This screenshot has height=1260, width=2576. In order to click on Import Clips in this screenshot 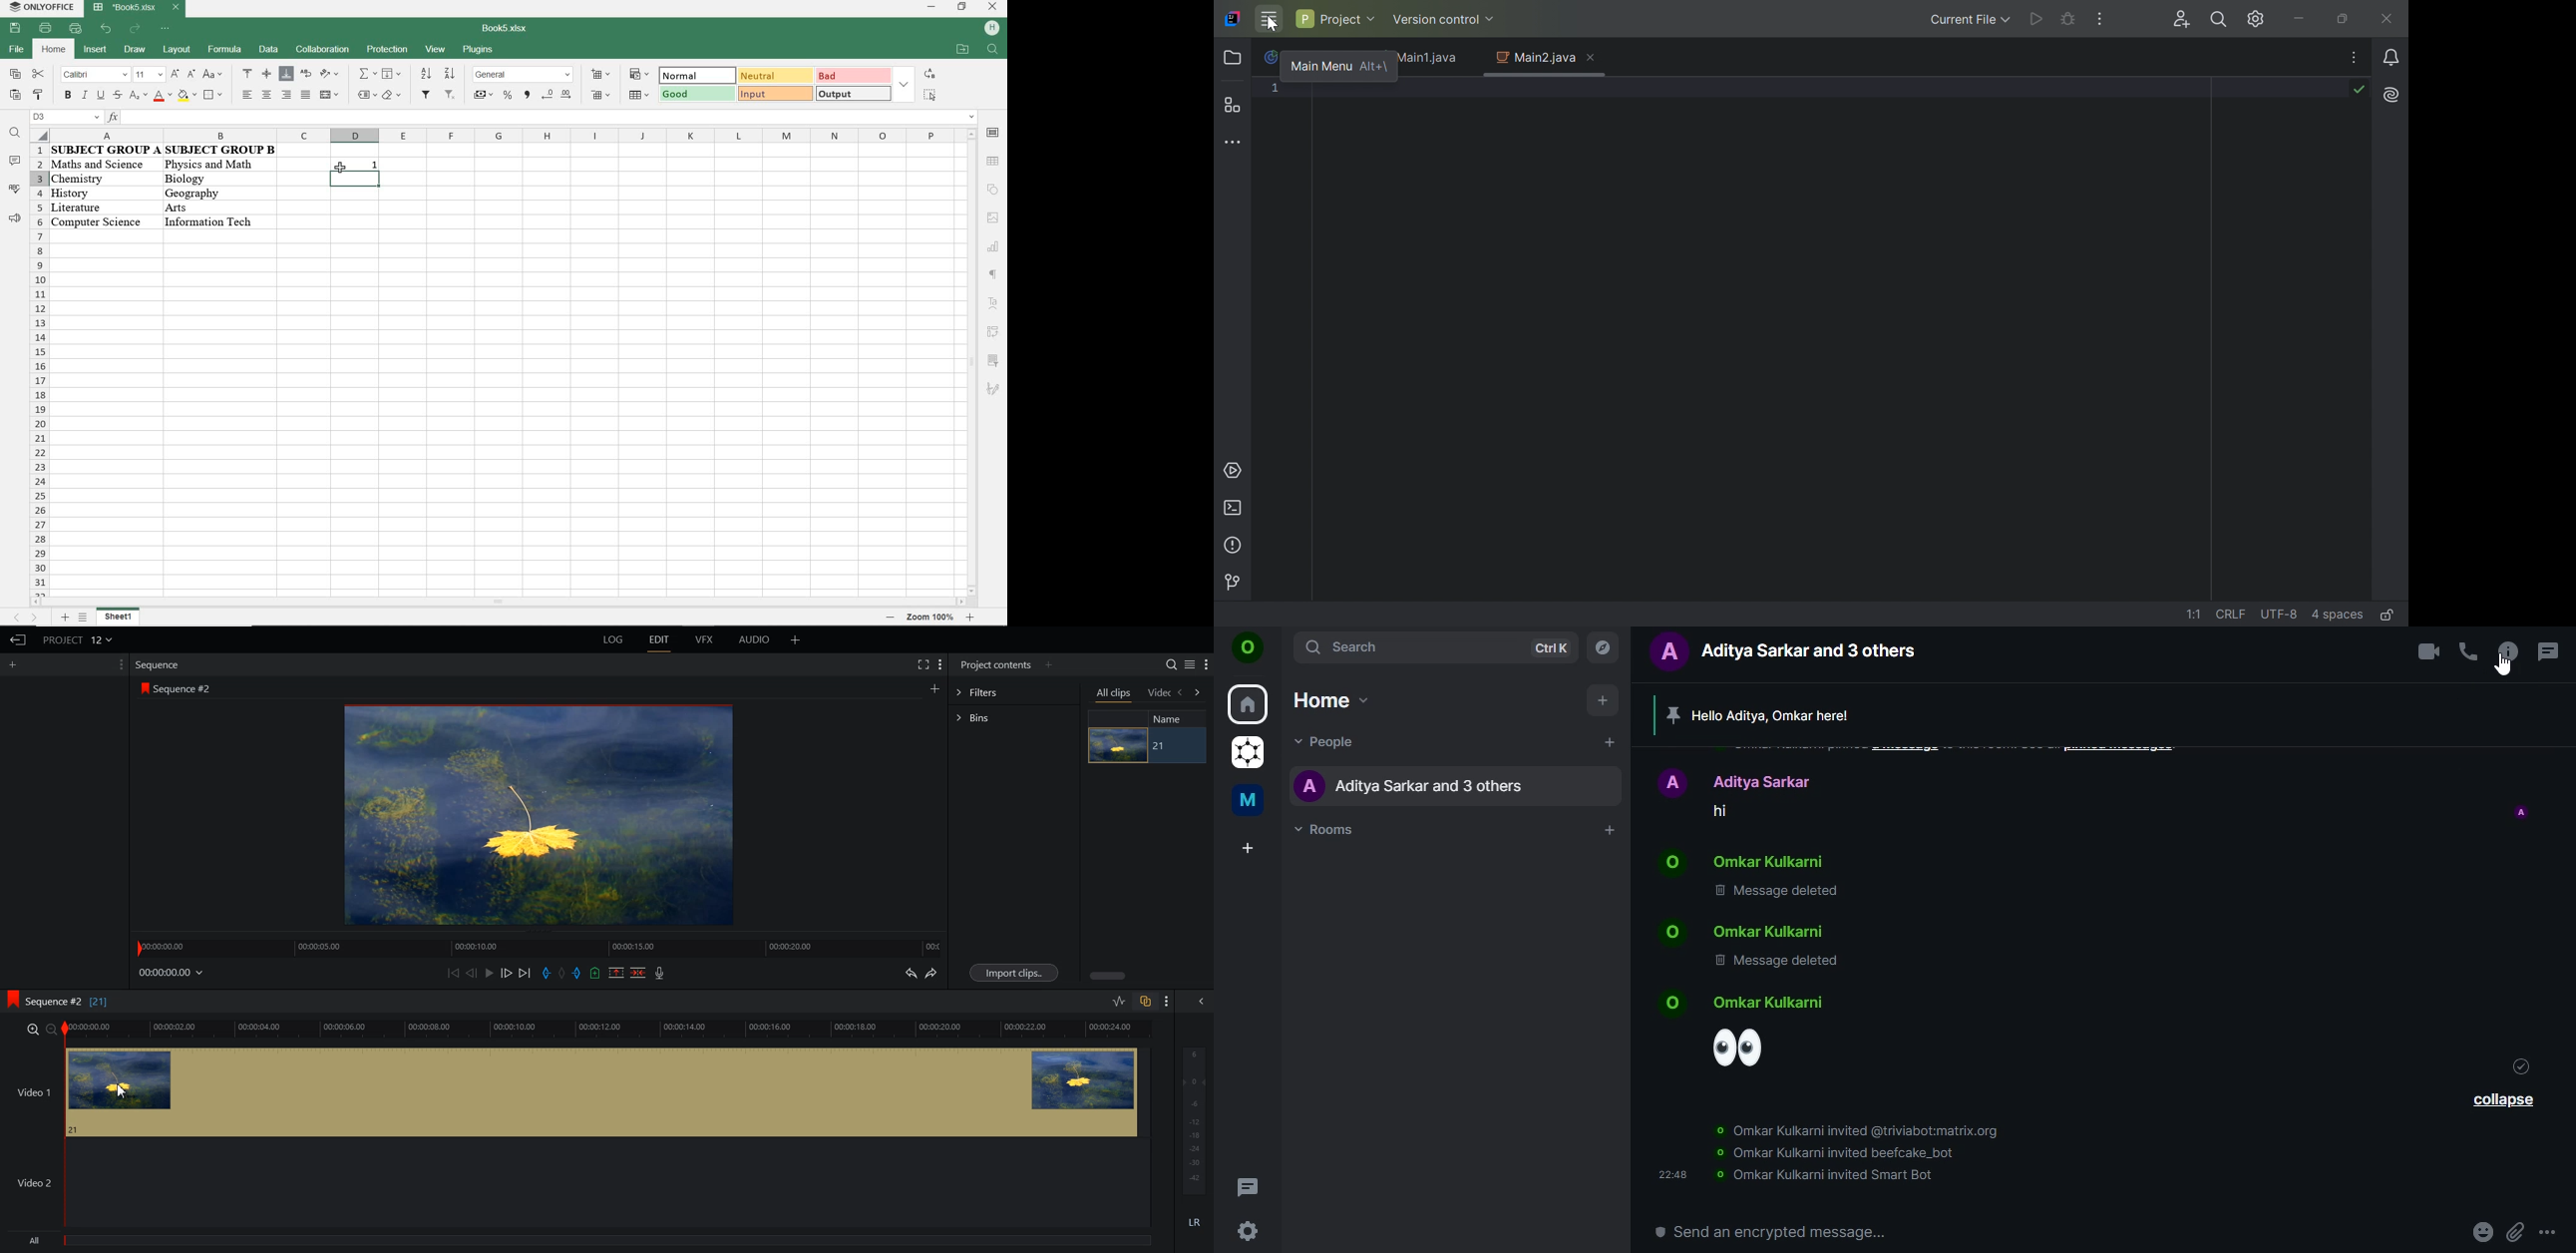, I will do `click(1015, 972)`.